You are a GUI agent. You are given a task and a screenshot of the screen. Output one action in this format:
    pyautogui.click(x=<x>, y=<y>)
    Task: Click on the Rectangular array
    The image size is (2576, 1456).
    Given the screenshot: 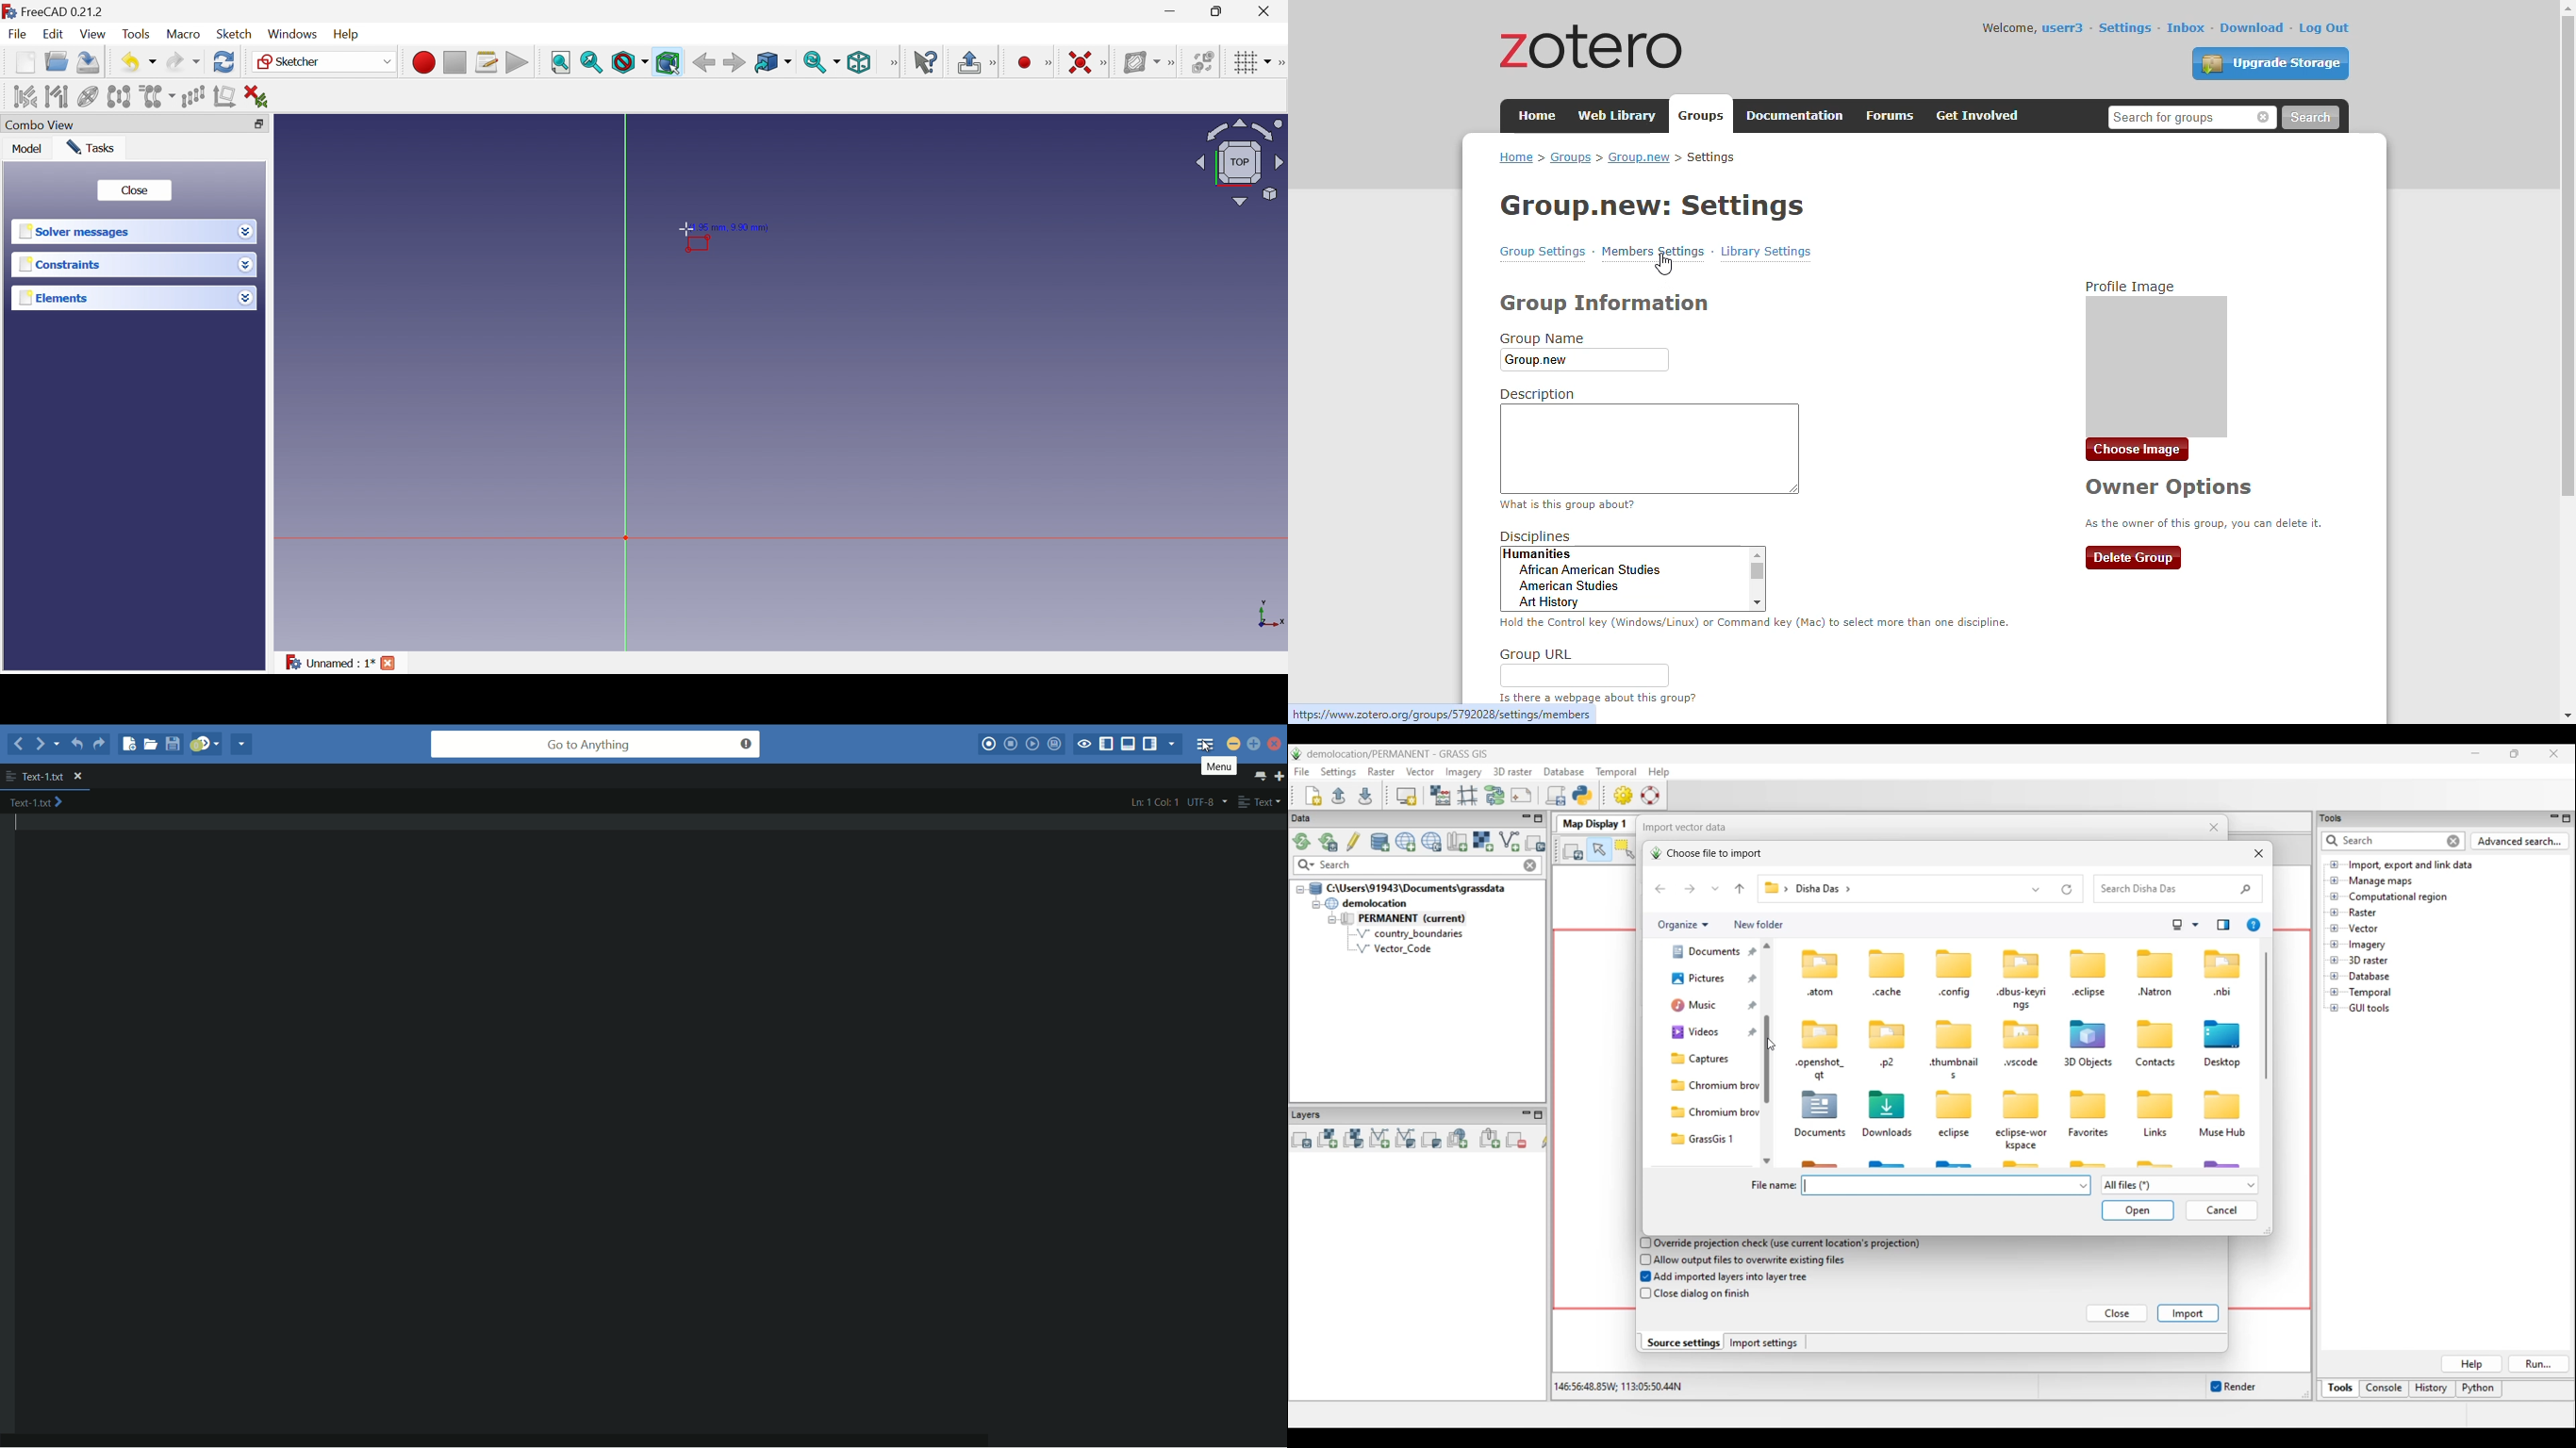 What is the action you would take?
    pyautogui.click(x=194, y=97)
    